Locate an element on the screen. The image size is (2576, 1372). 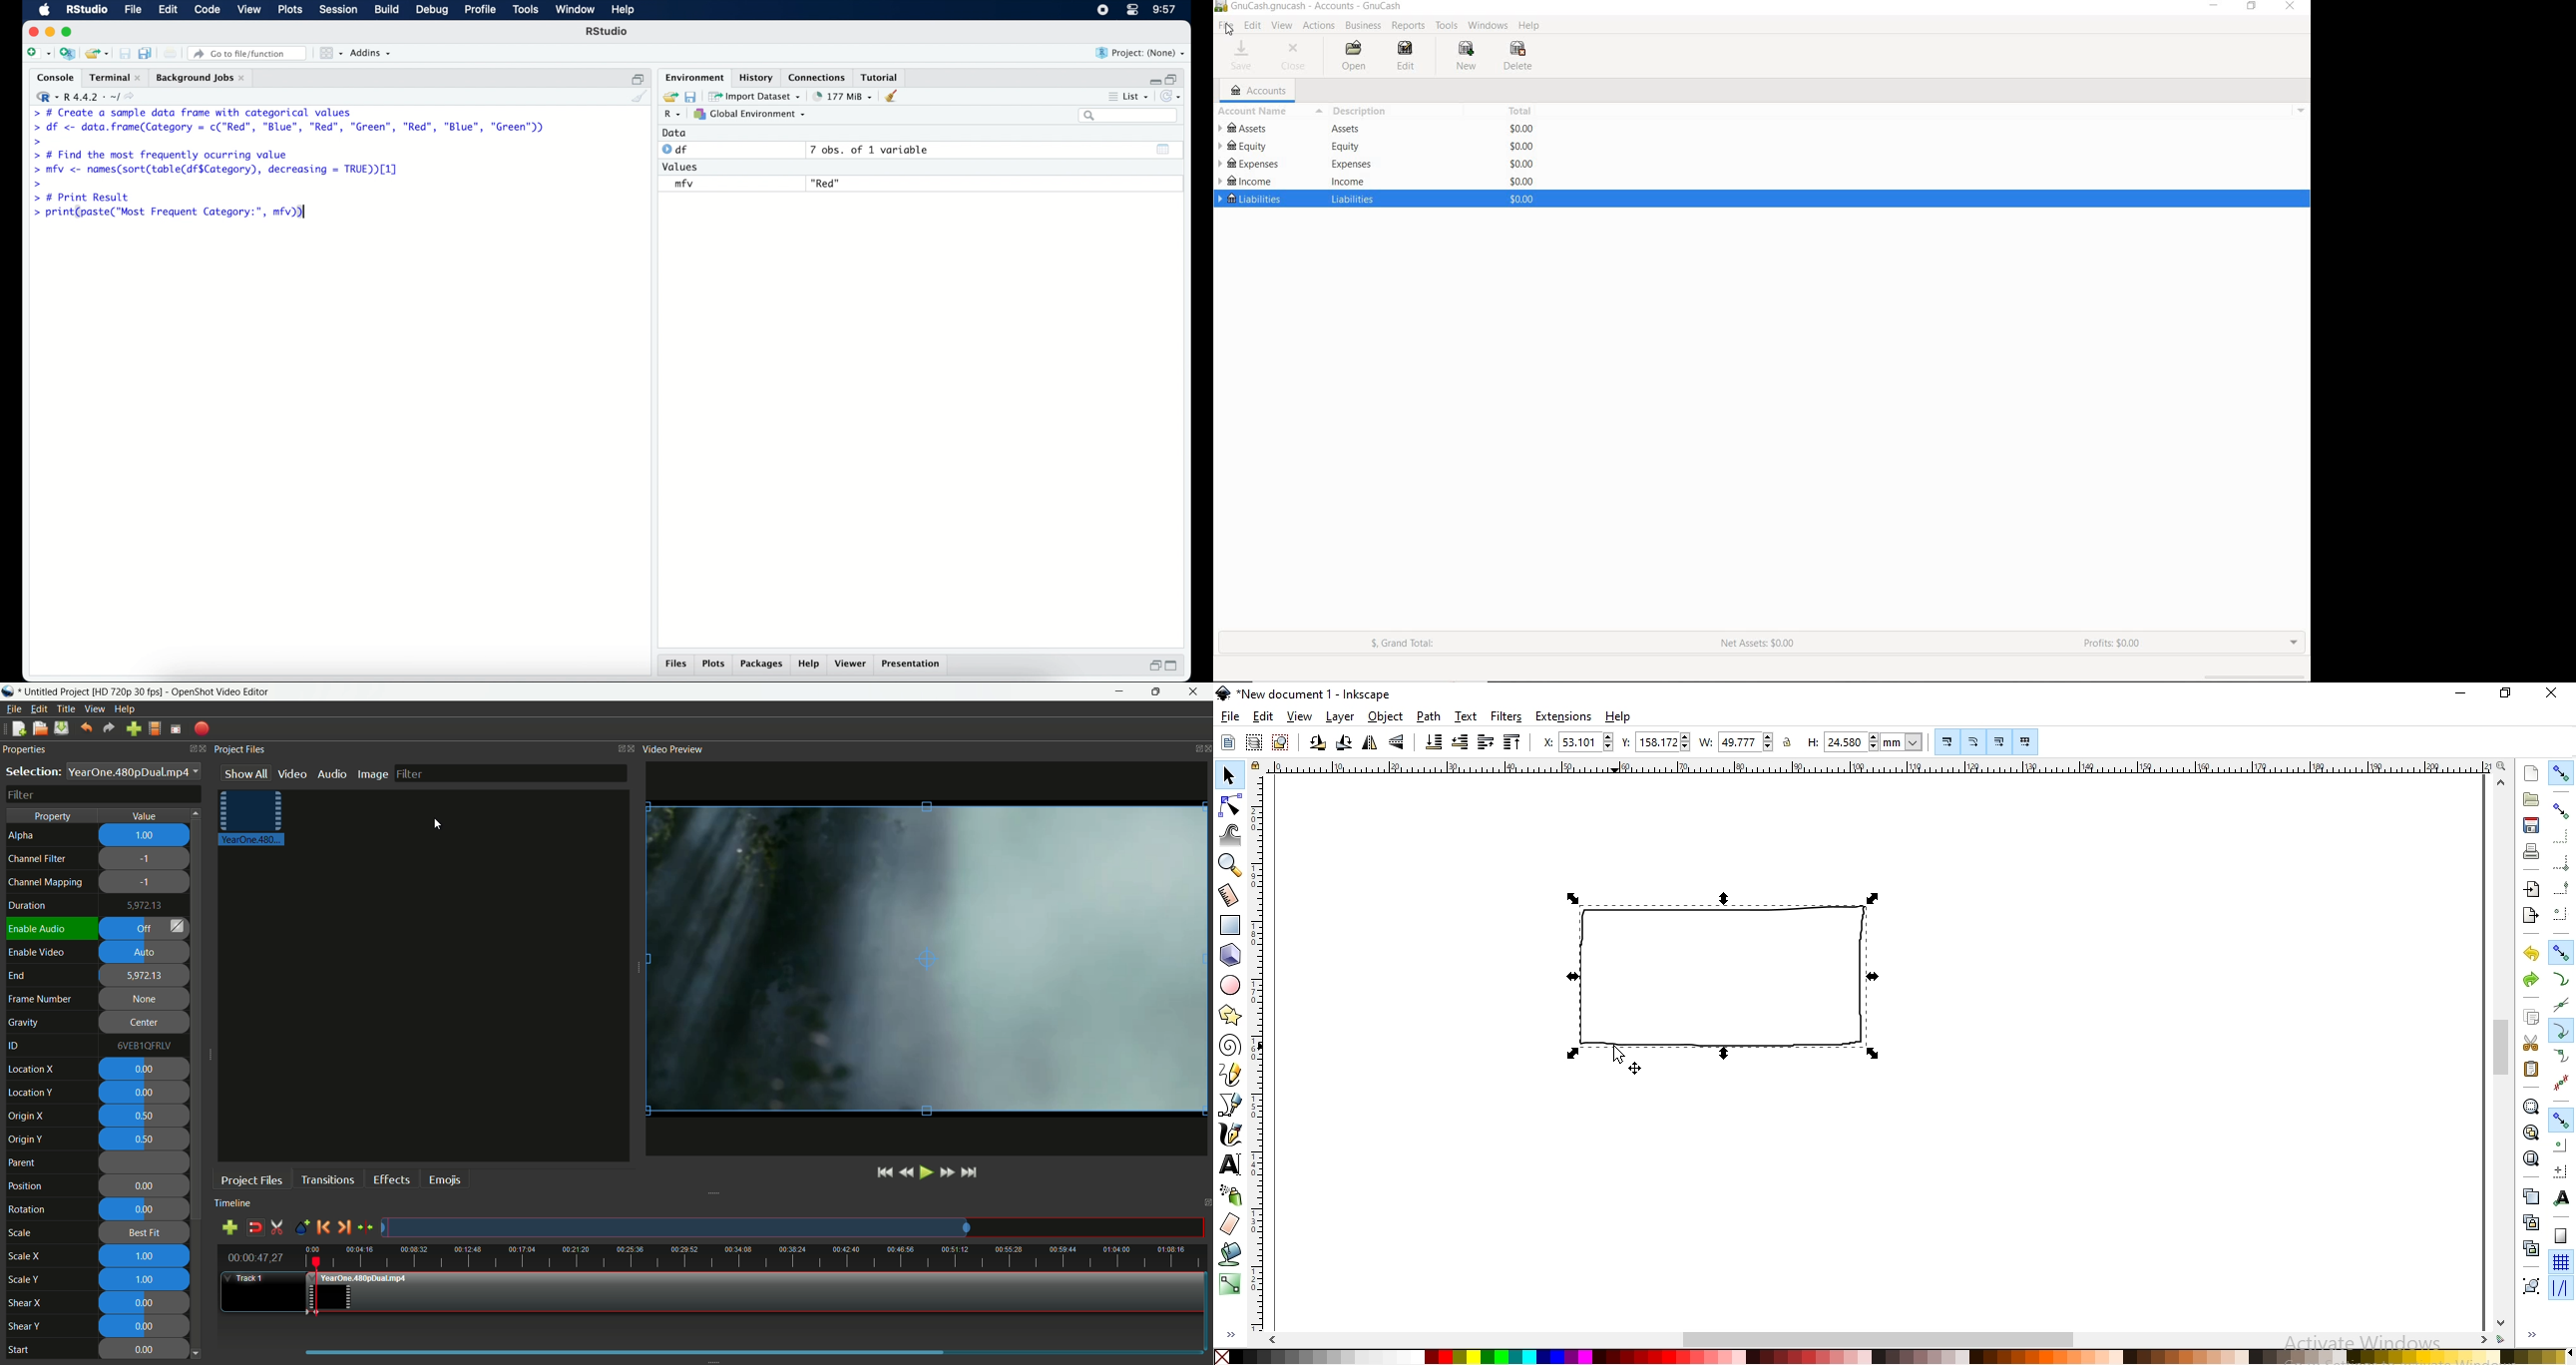
code is located at coordinates (207, 10).